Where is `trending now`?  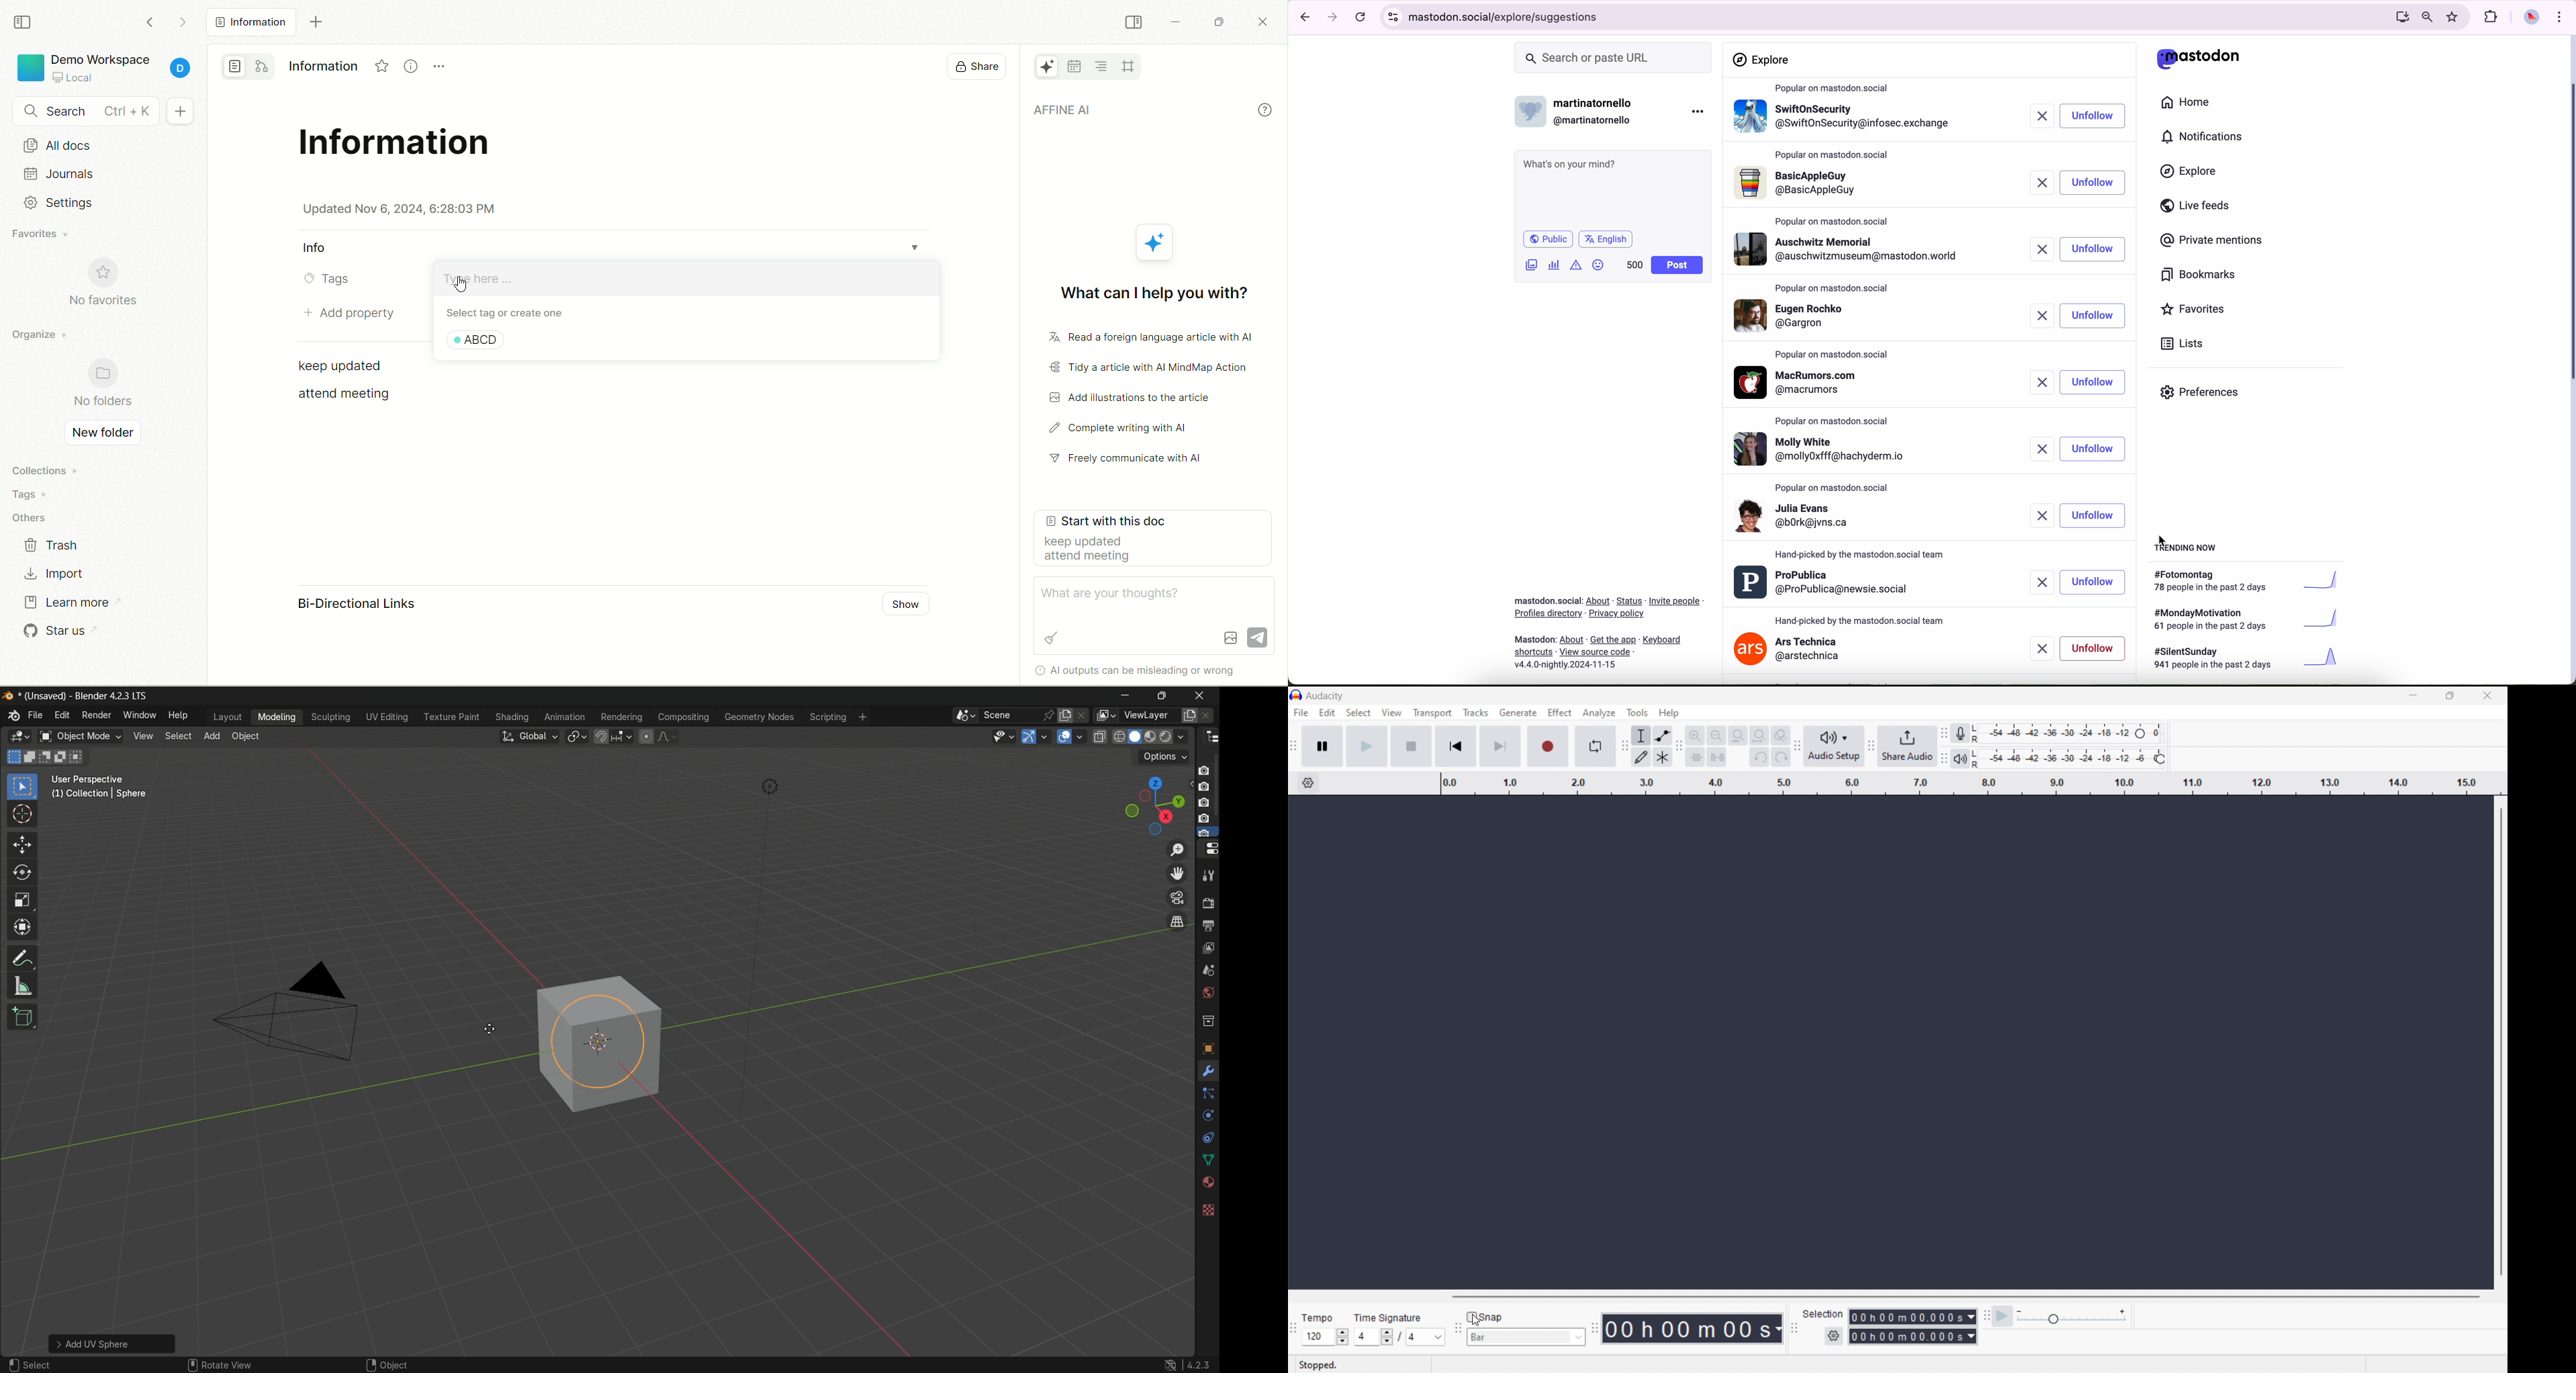
trending now is located at coordinates (2186, 547).